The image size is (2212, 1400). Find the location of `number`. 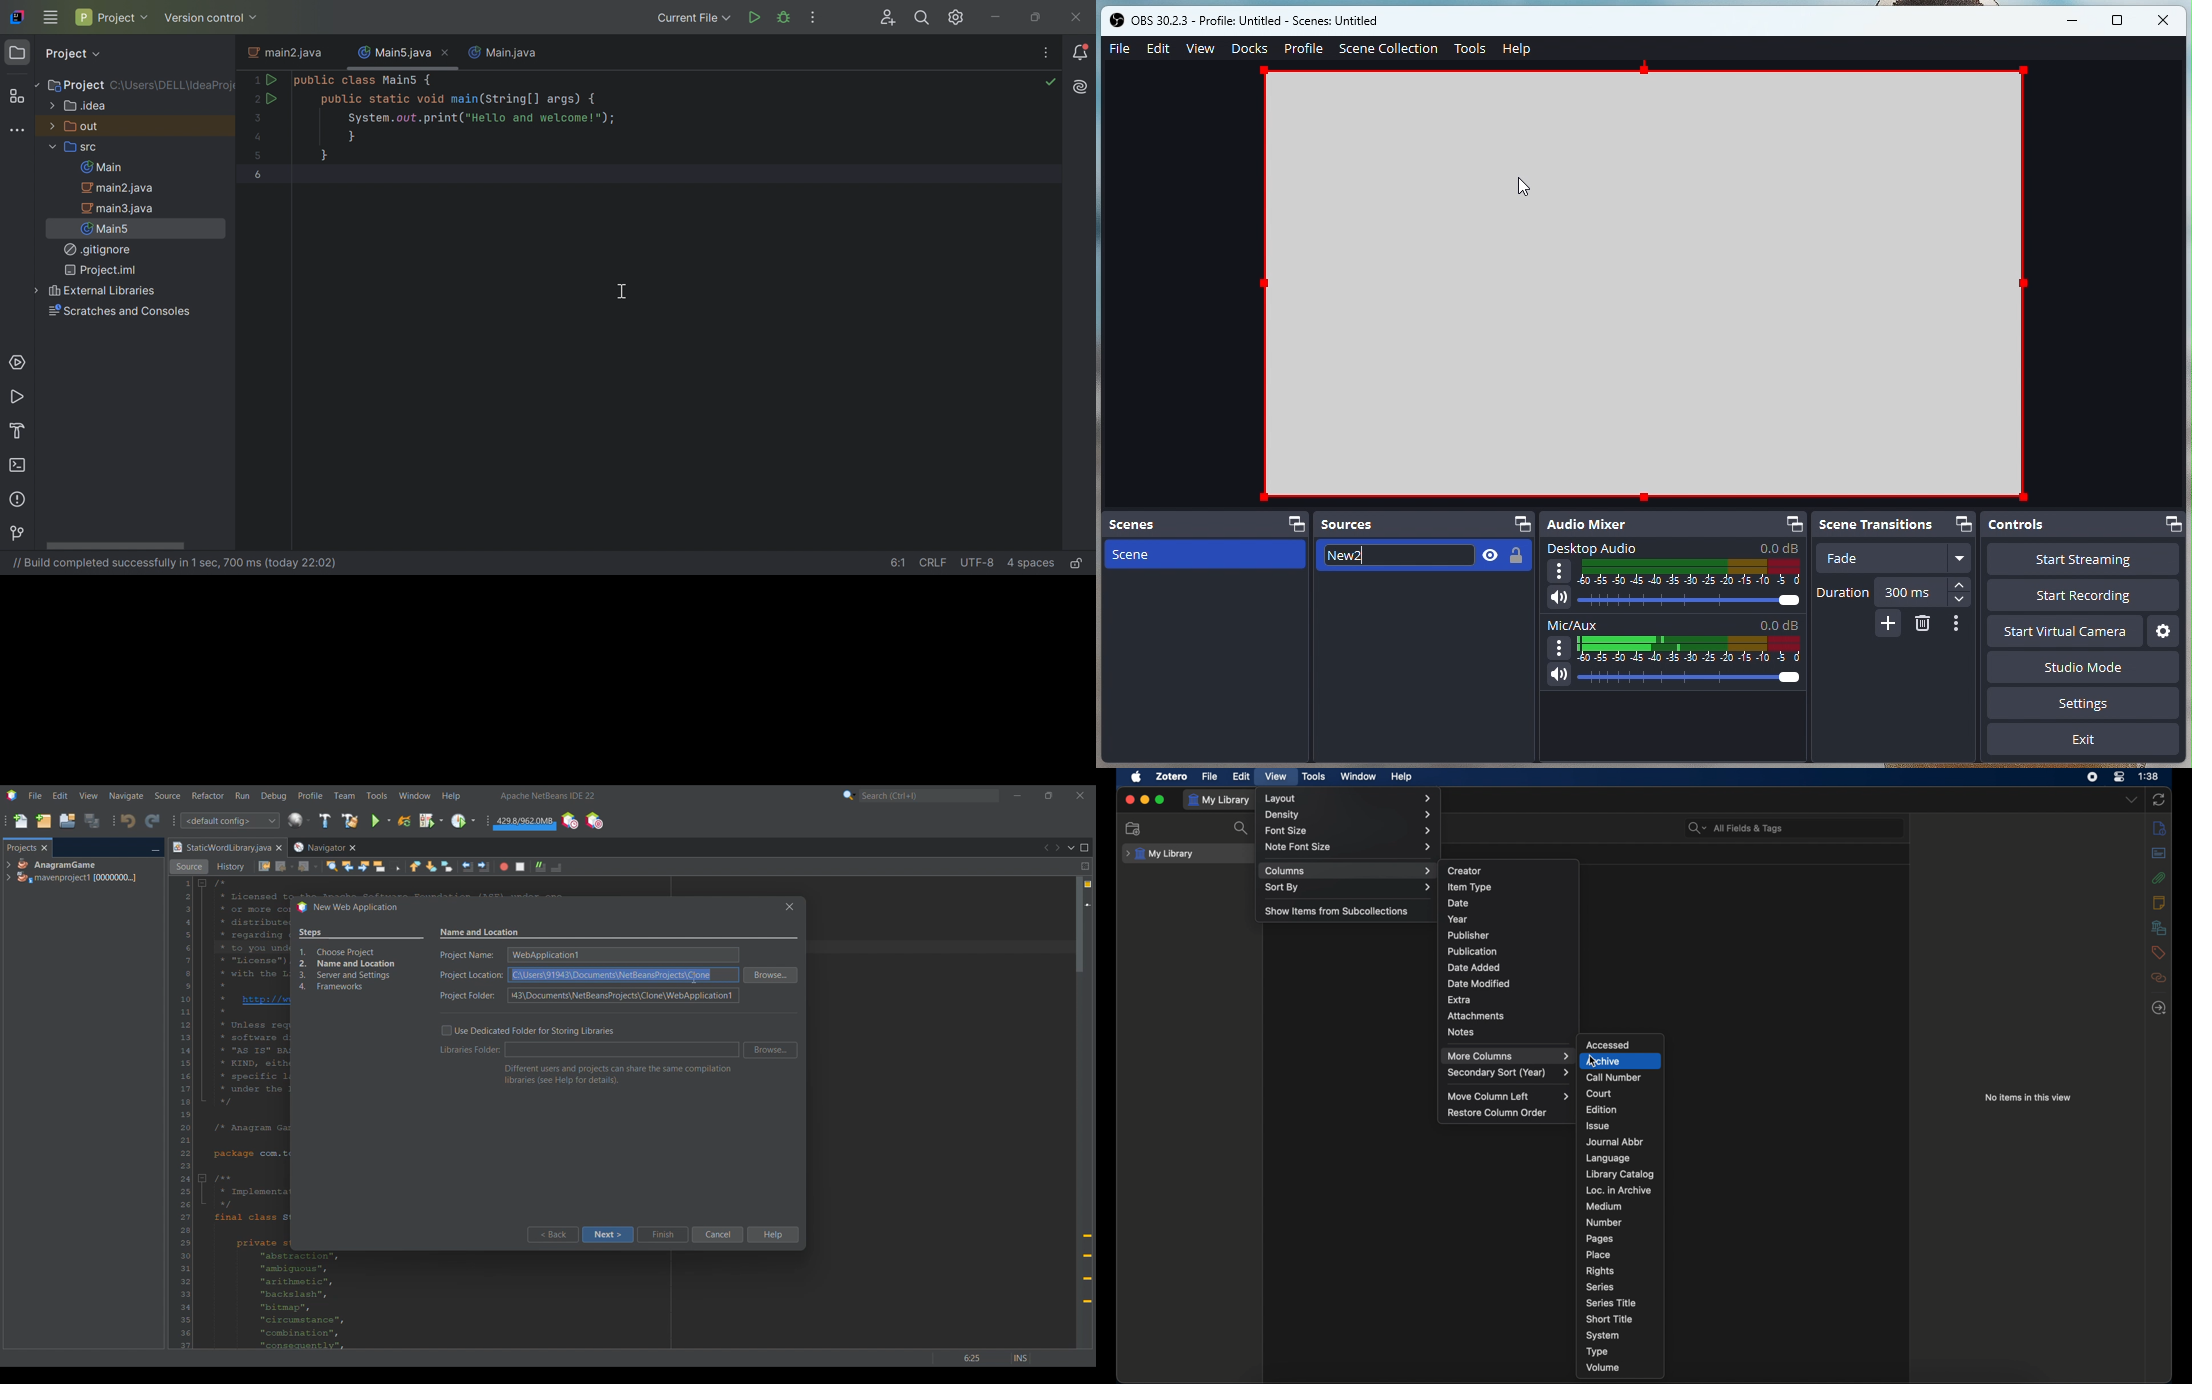

number is located at coordinates (1604, 1223).